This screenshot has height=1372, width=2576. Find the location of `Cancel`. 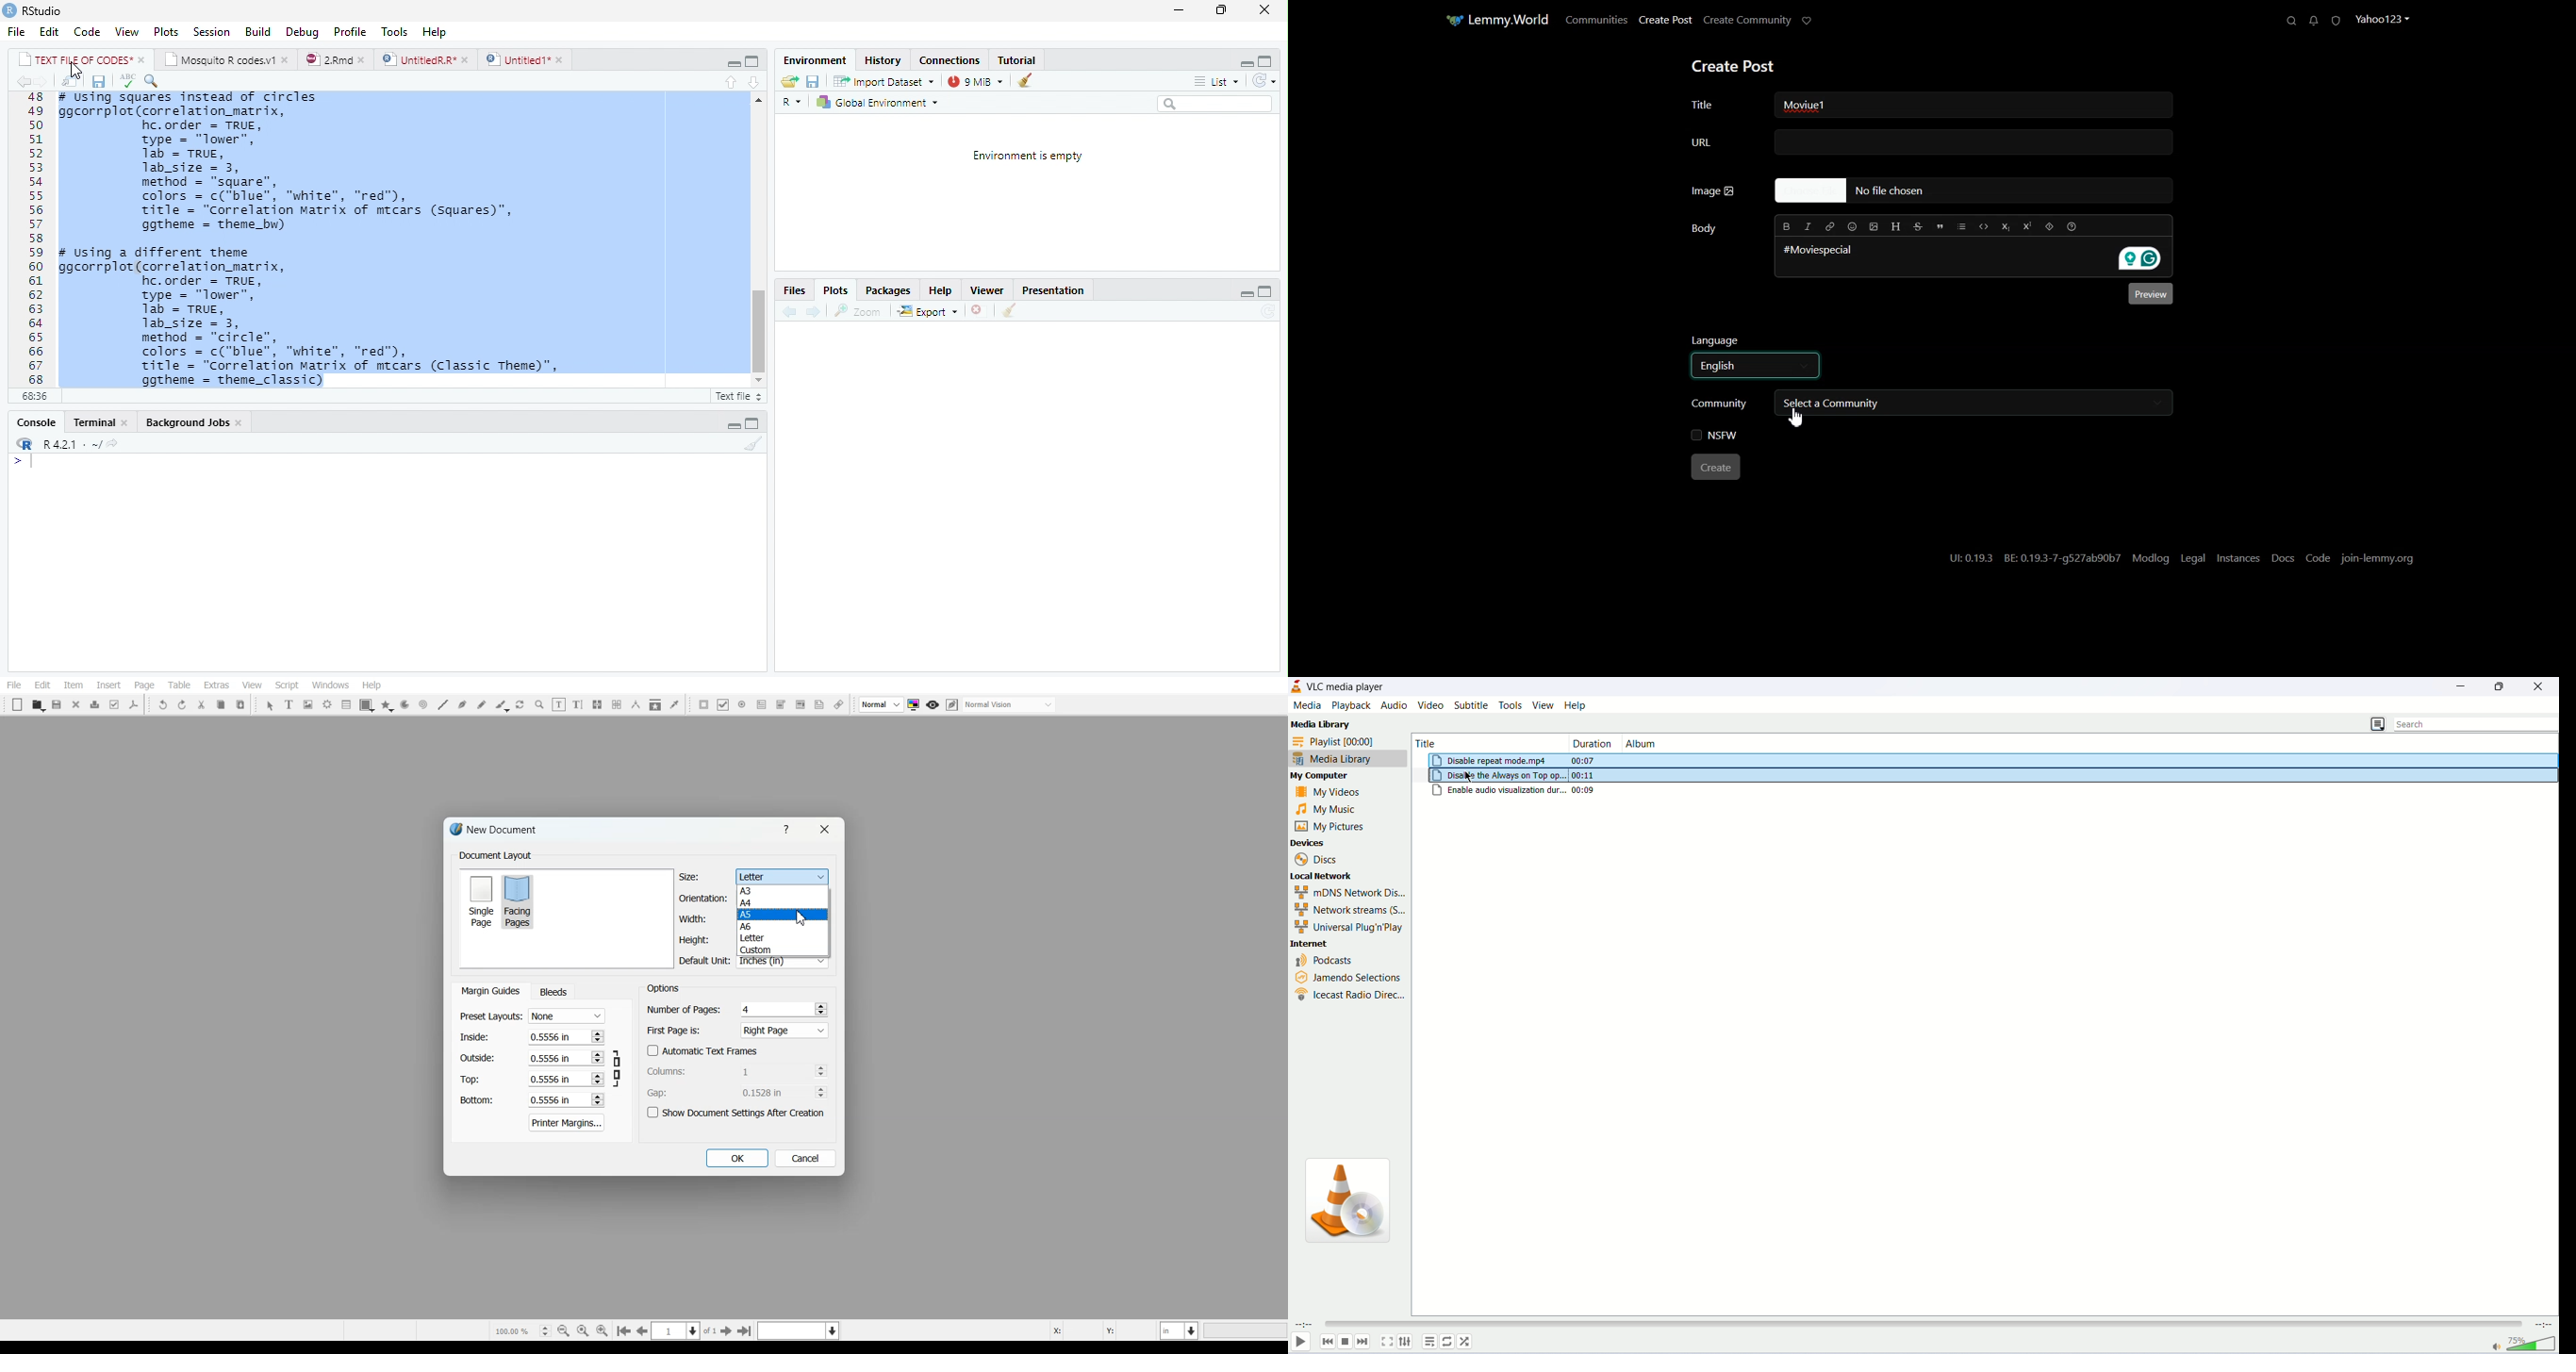

Cancel is located at coordinates (806, 1158).